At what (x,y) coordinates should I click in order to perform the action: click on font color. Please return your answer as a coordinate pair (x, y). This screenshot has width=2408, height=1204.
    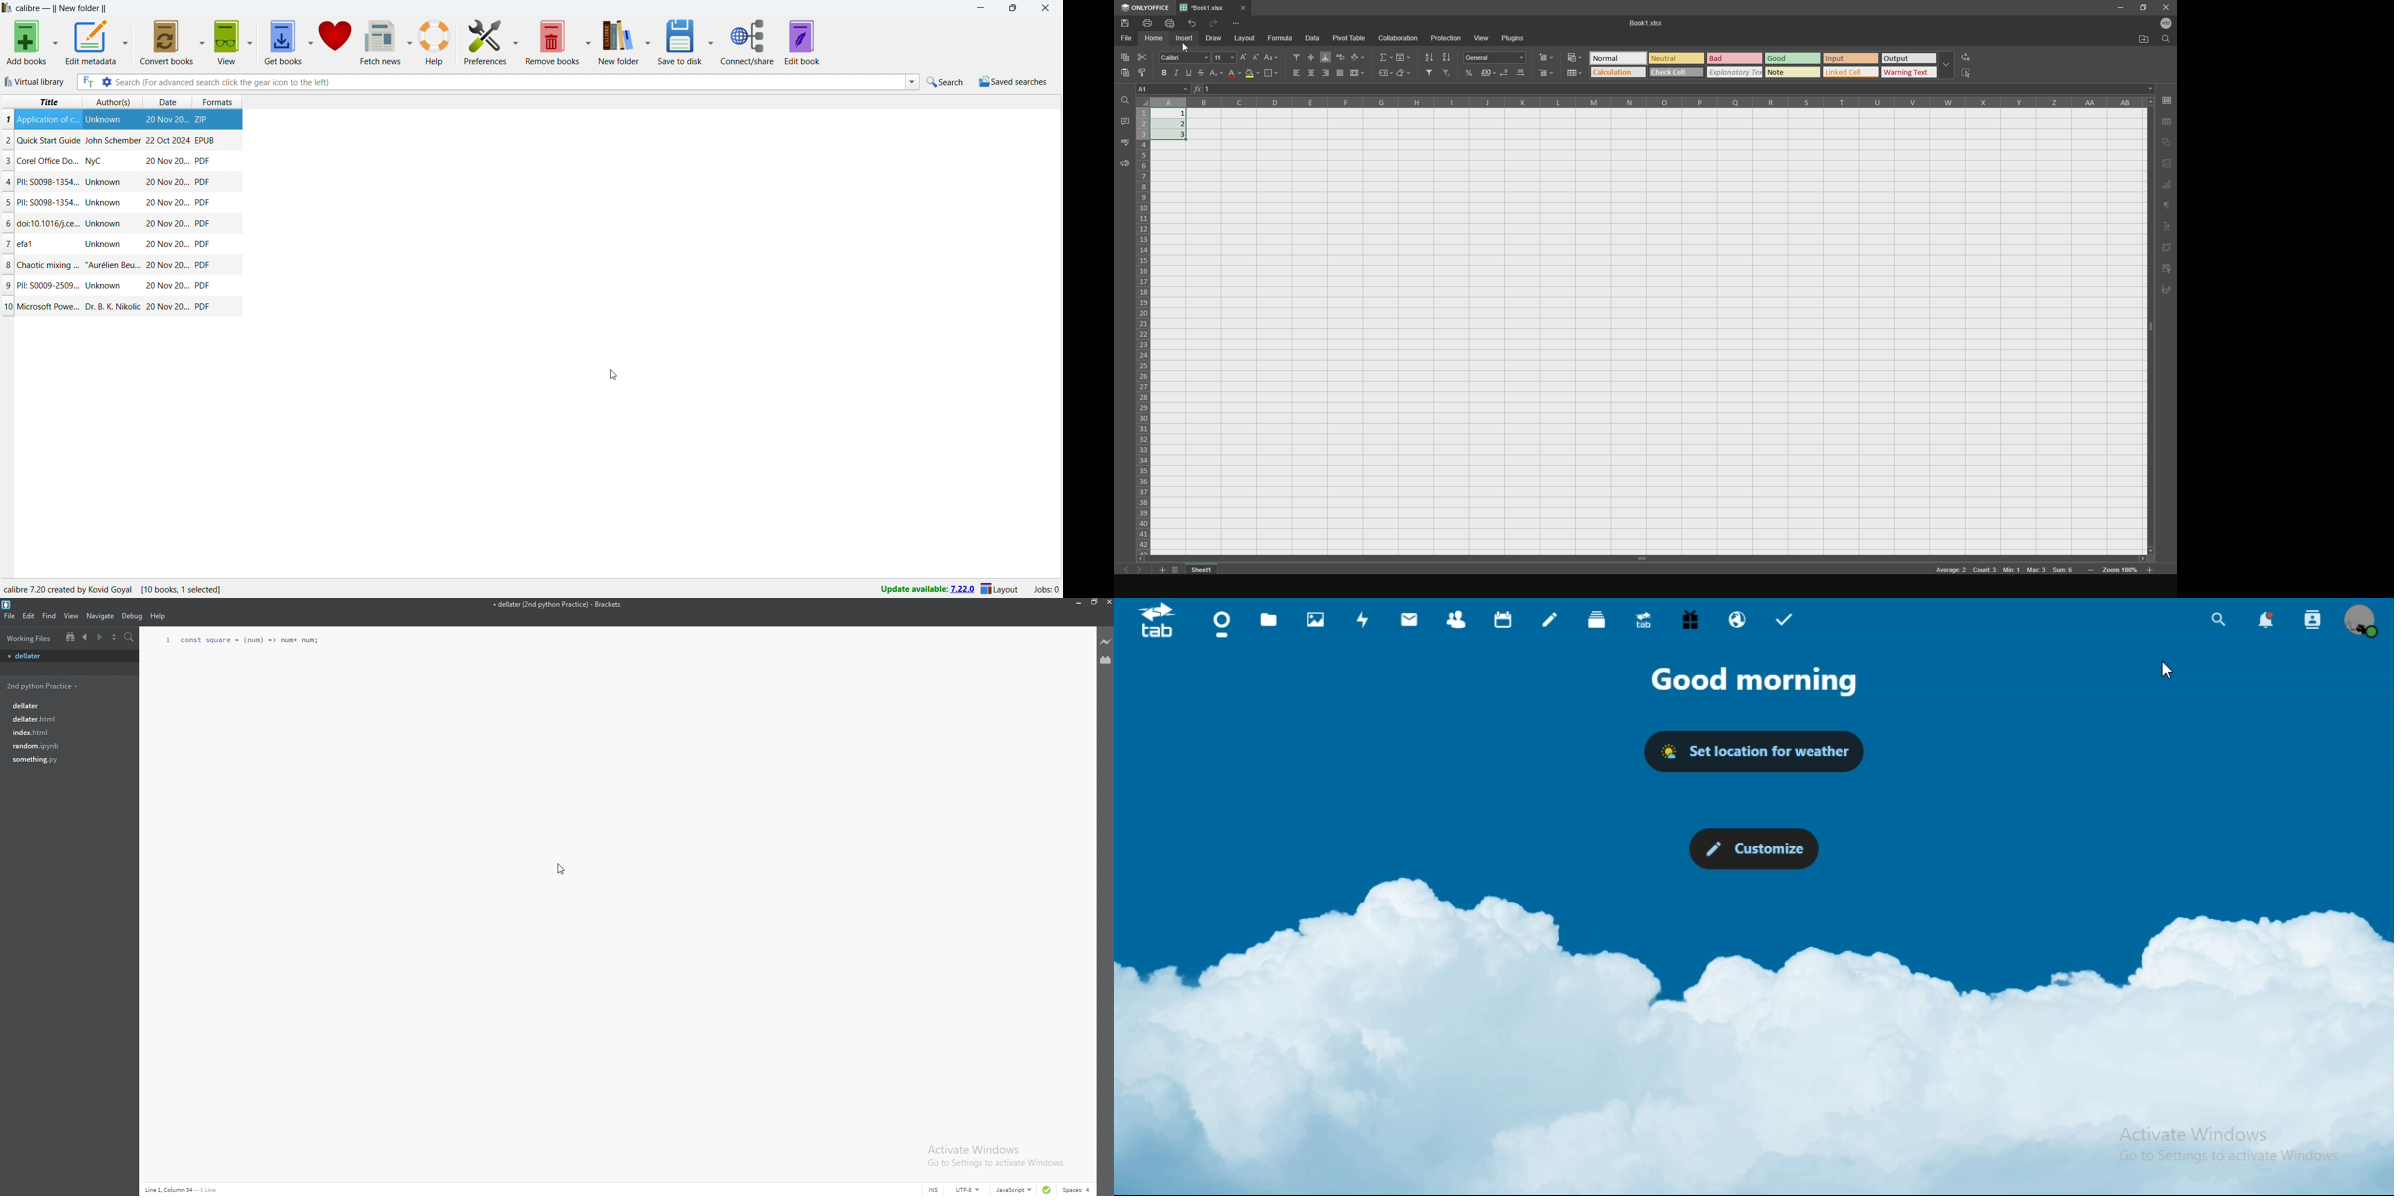
    Looking at the image, I should click on (1234, 75).